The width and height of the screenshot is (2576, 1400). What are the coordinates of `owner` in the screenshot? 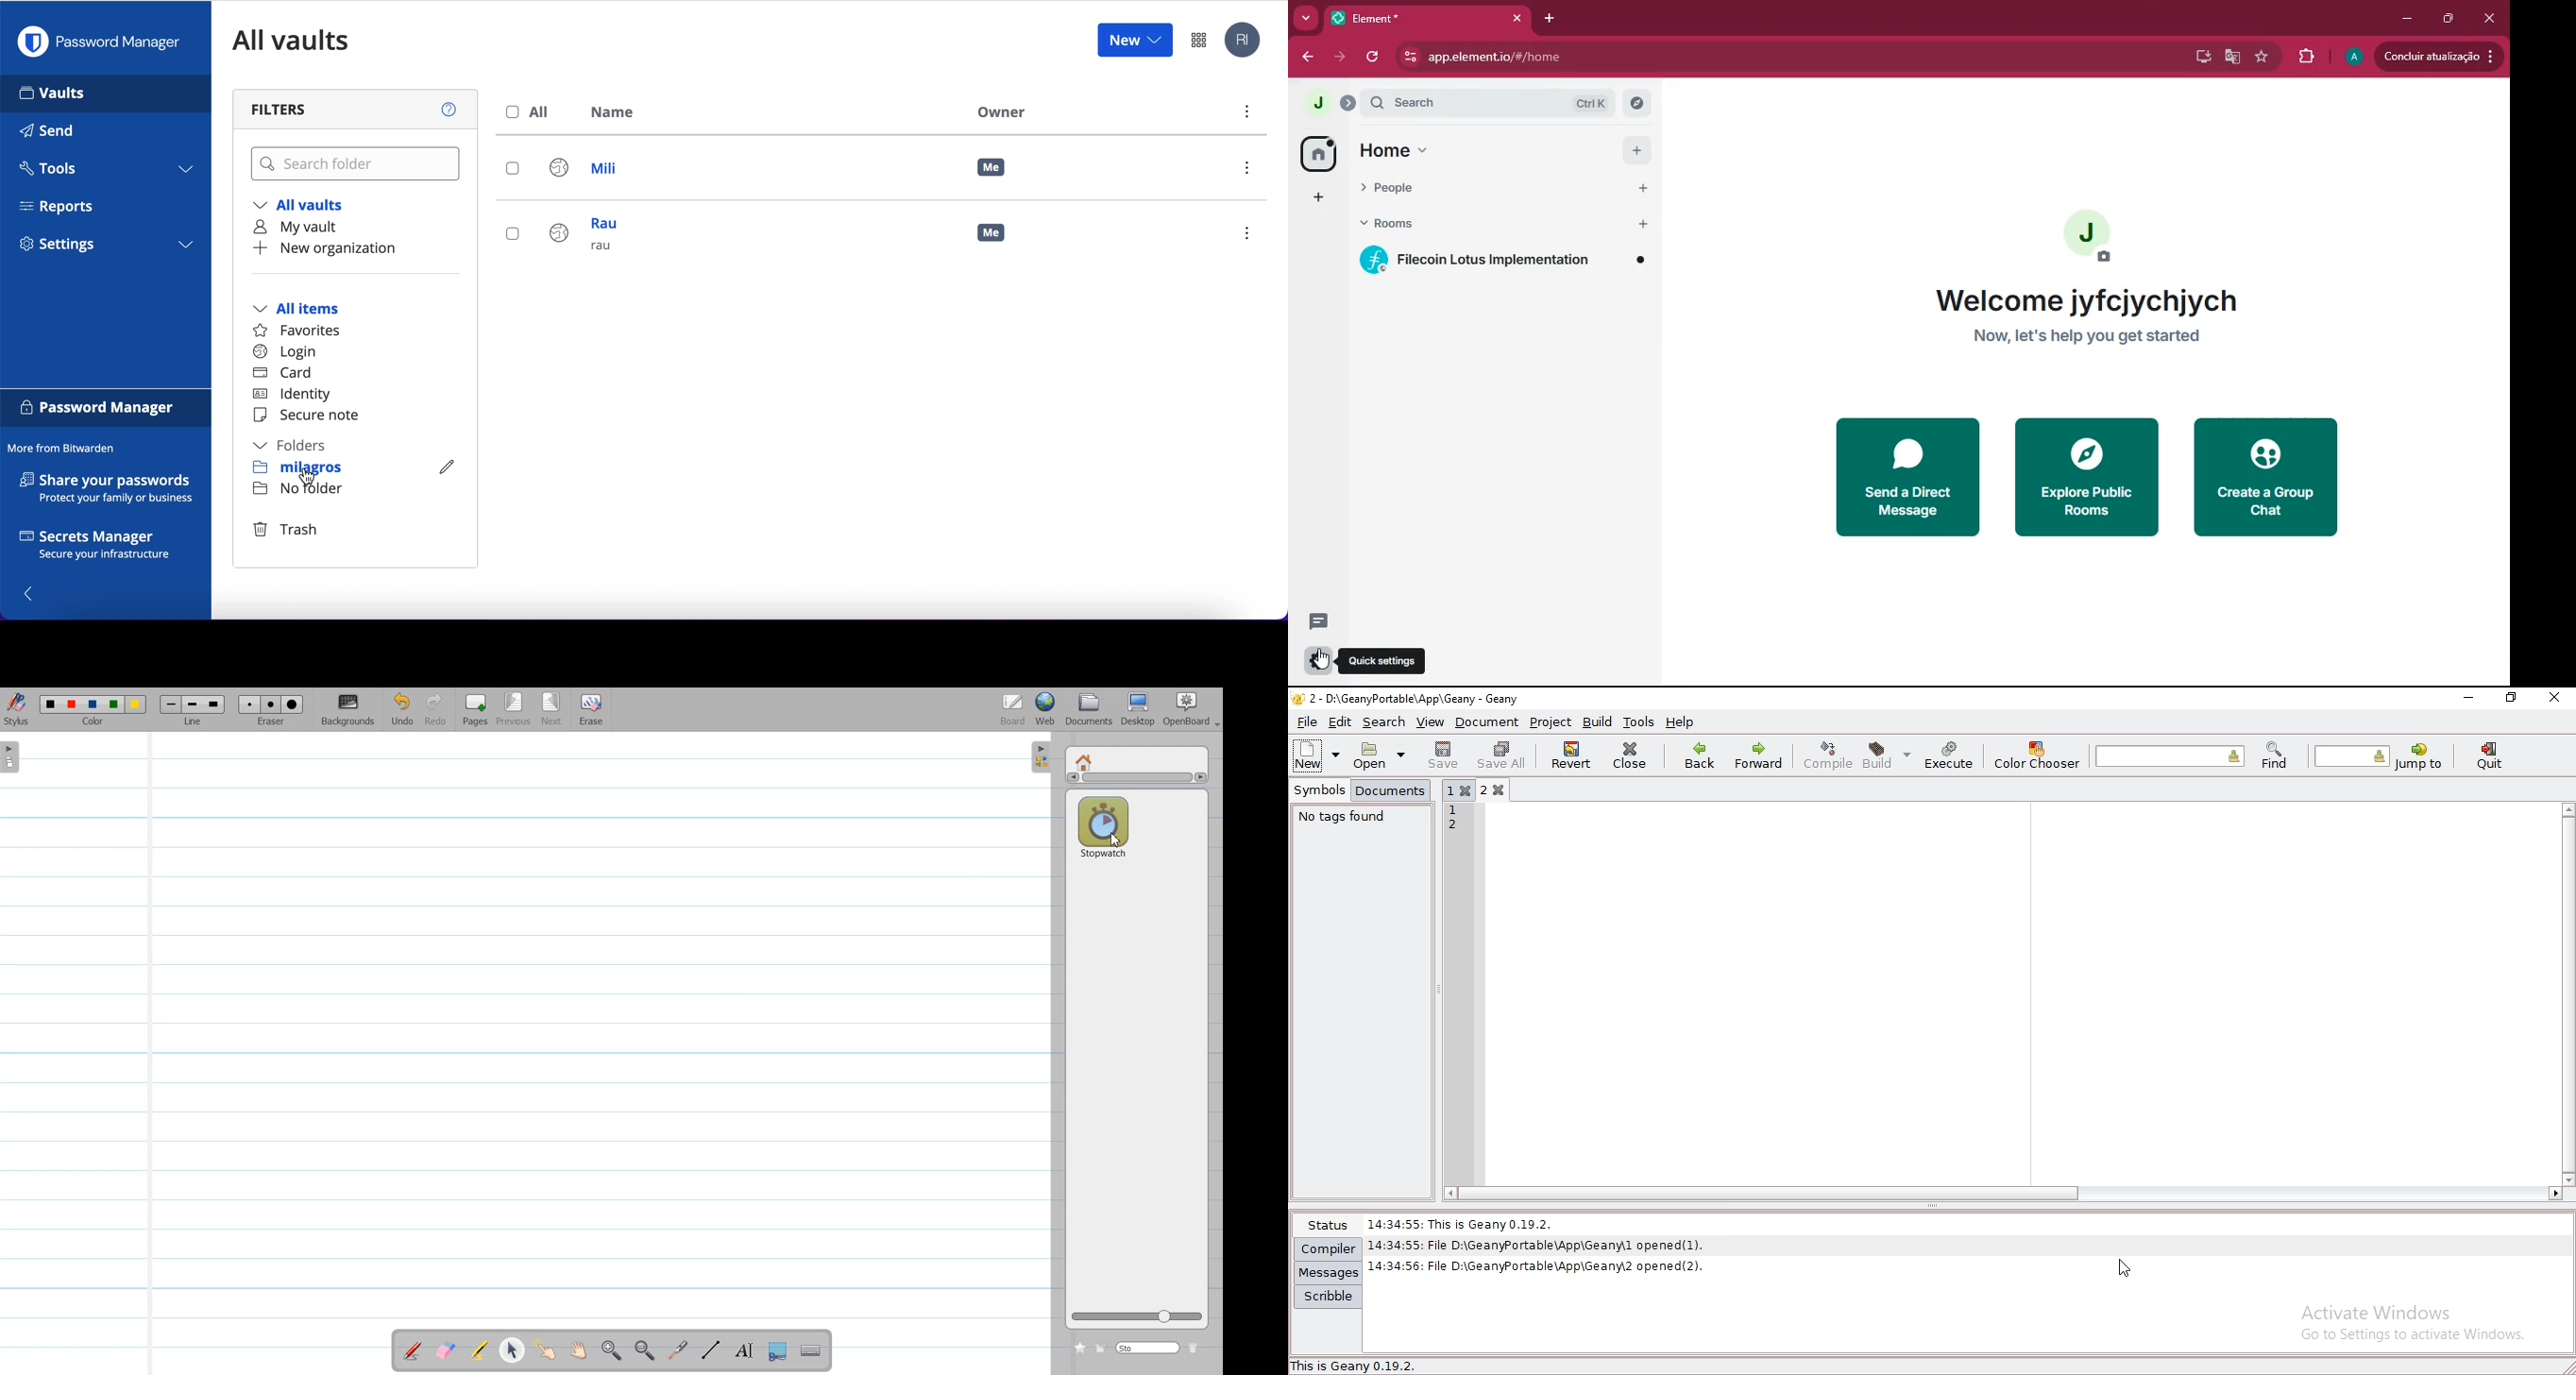 It's located at (998, 112).